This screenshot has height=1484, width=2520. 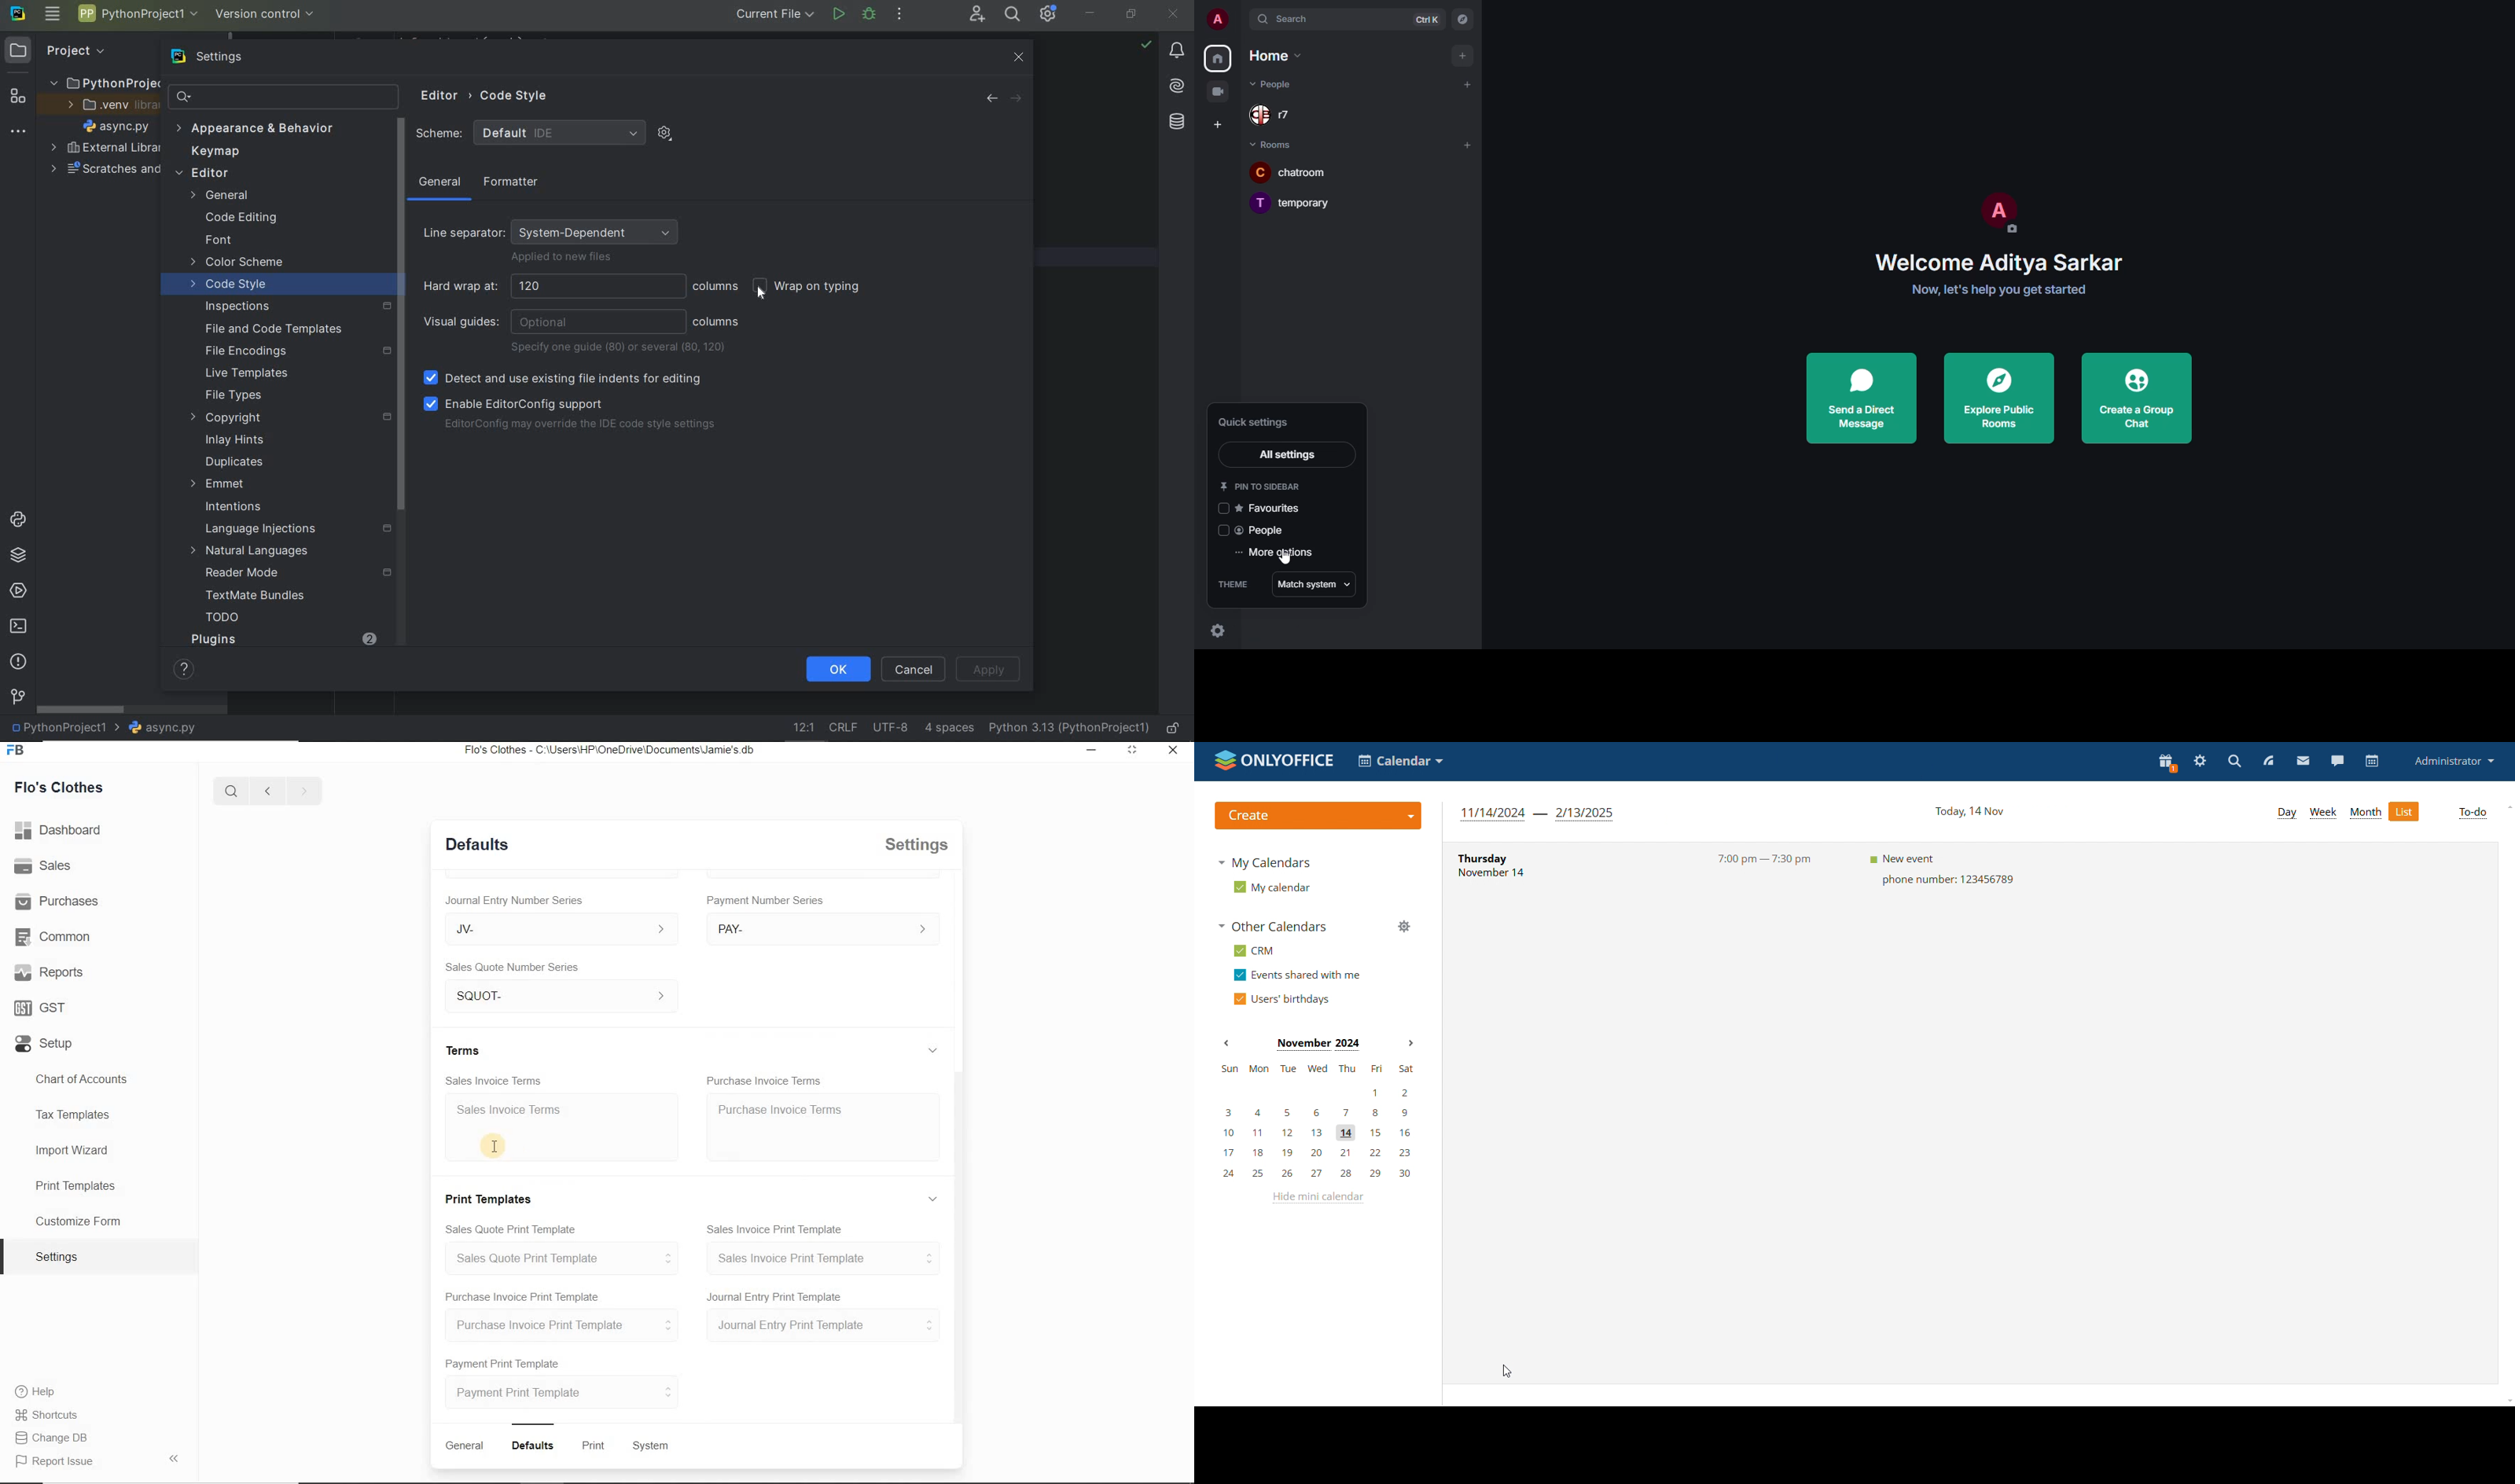 What do you see at coordinates (991, 99) in the screenshot?
I see `back` at bounding box center [991, 99].